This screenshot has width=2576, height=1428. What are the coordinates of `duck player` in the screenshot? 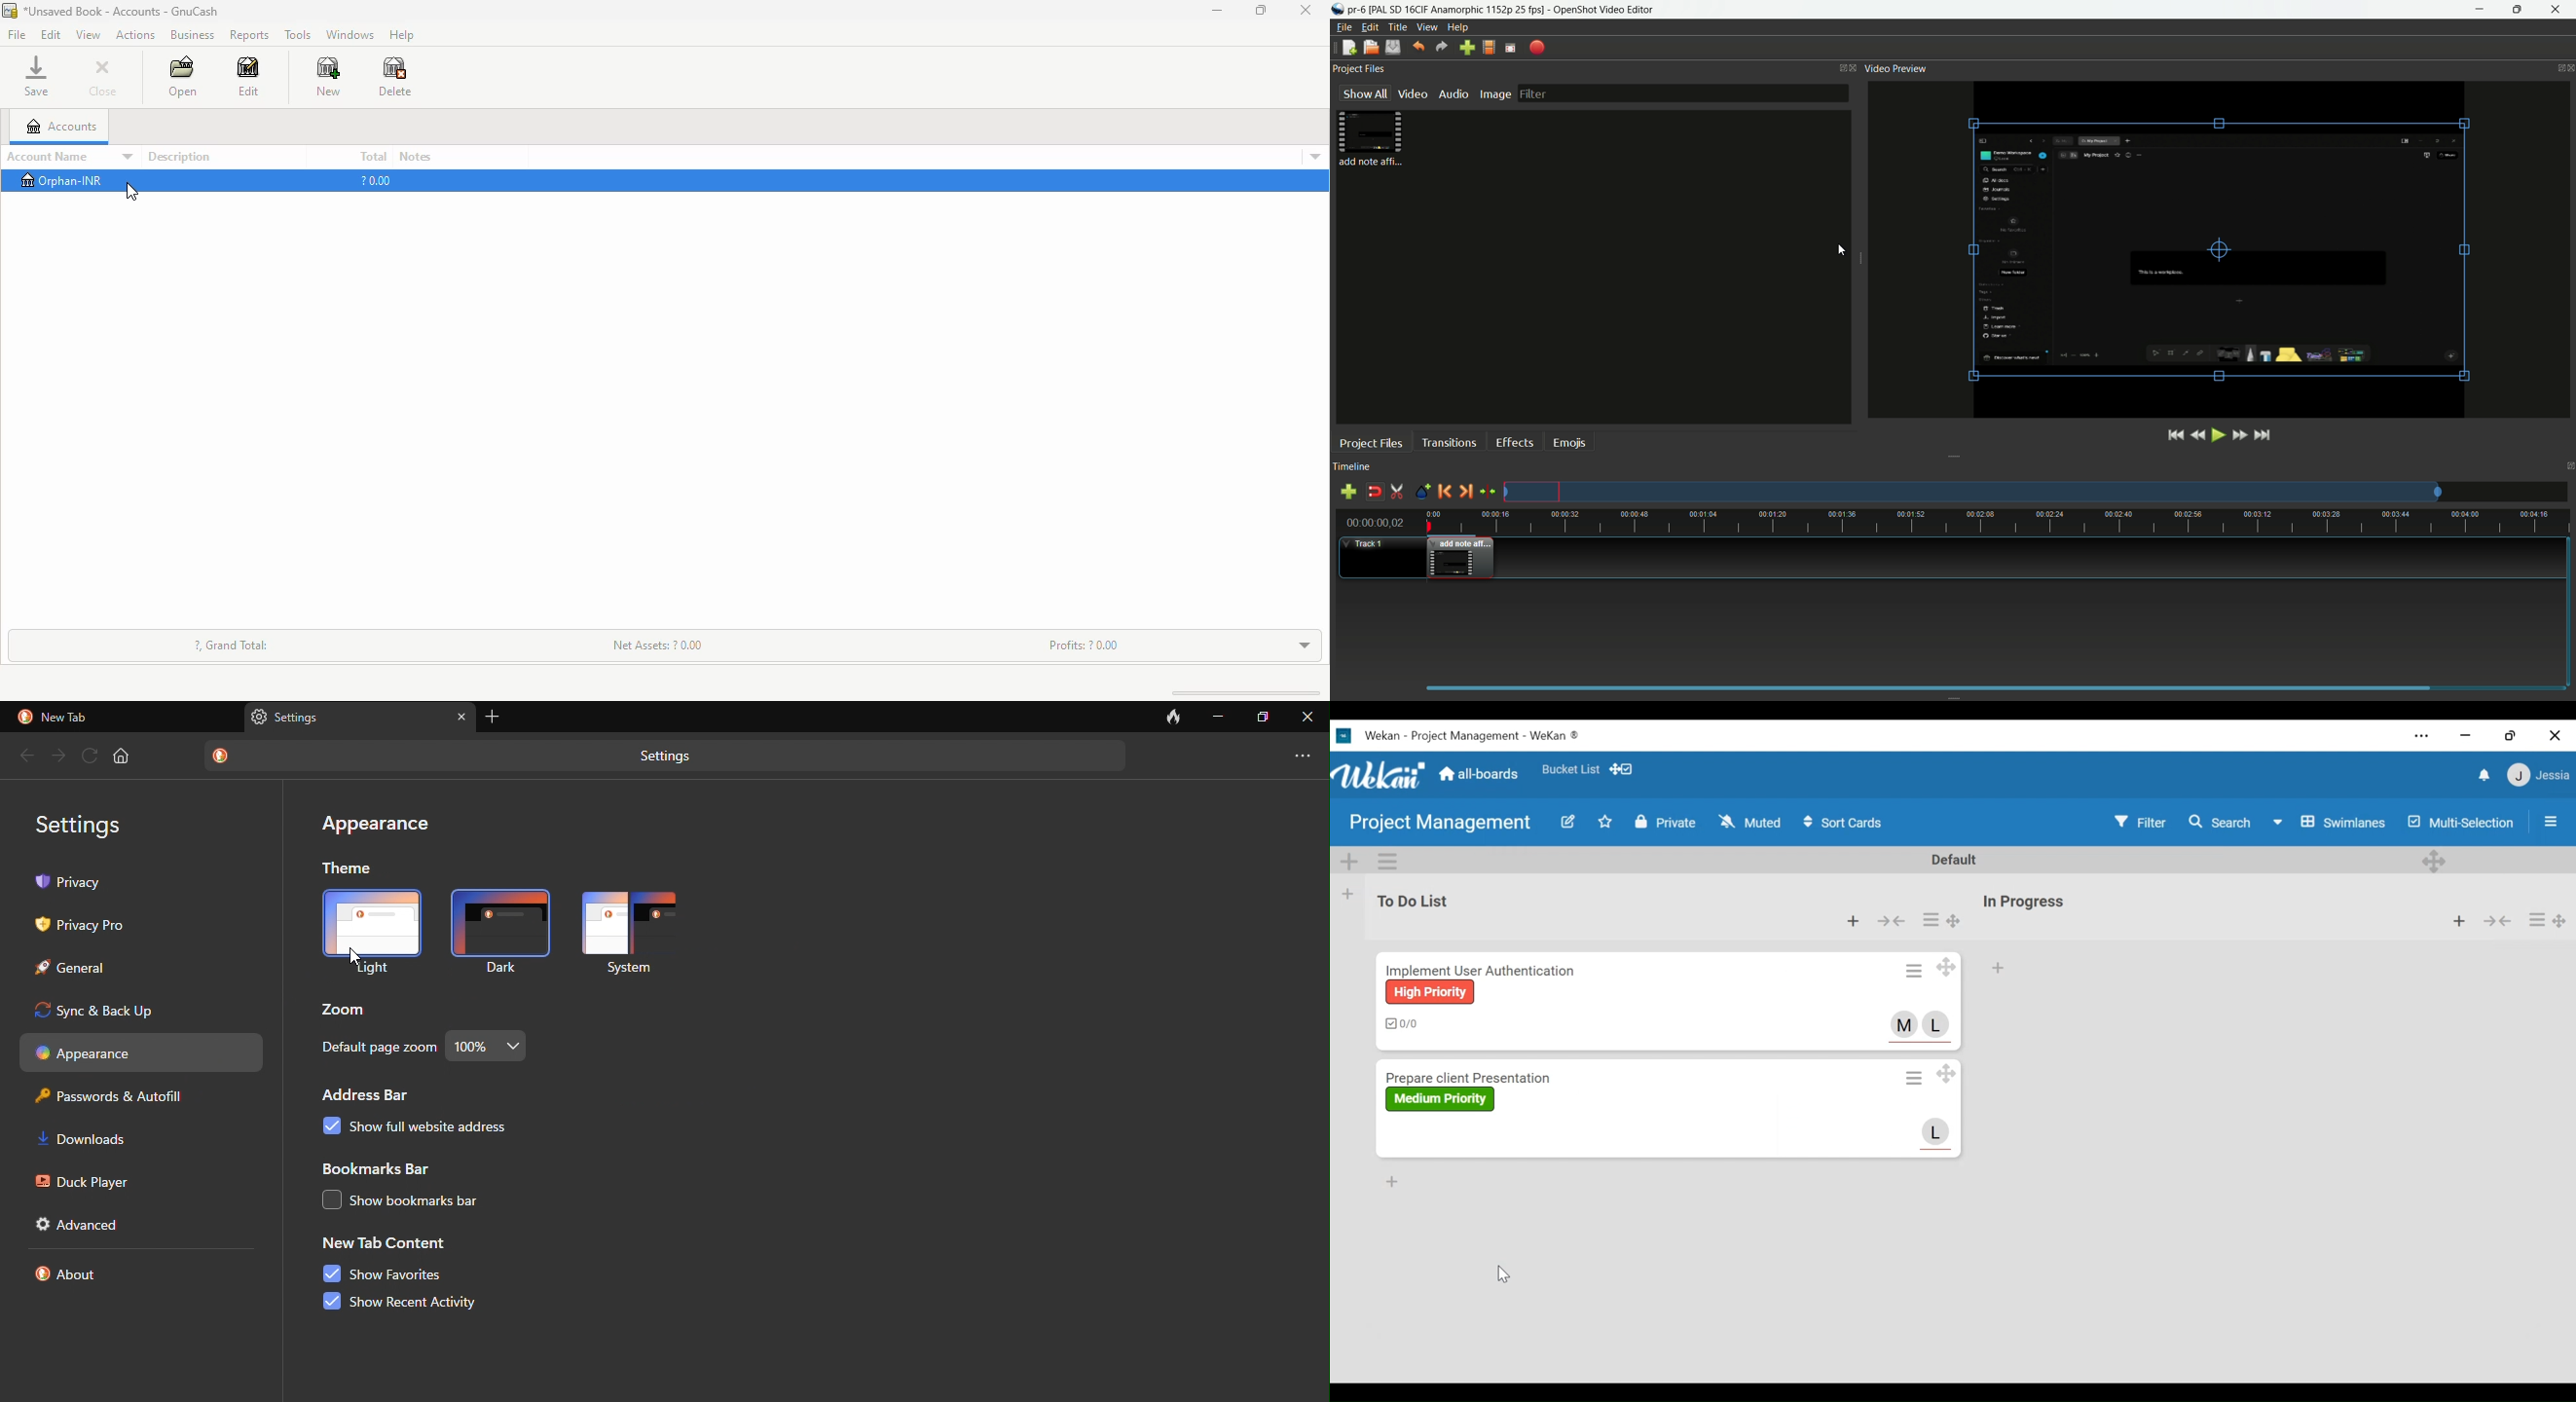 It's located at (86, 1182).